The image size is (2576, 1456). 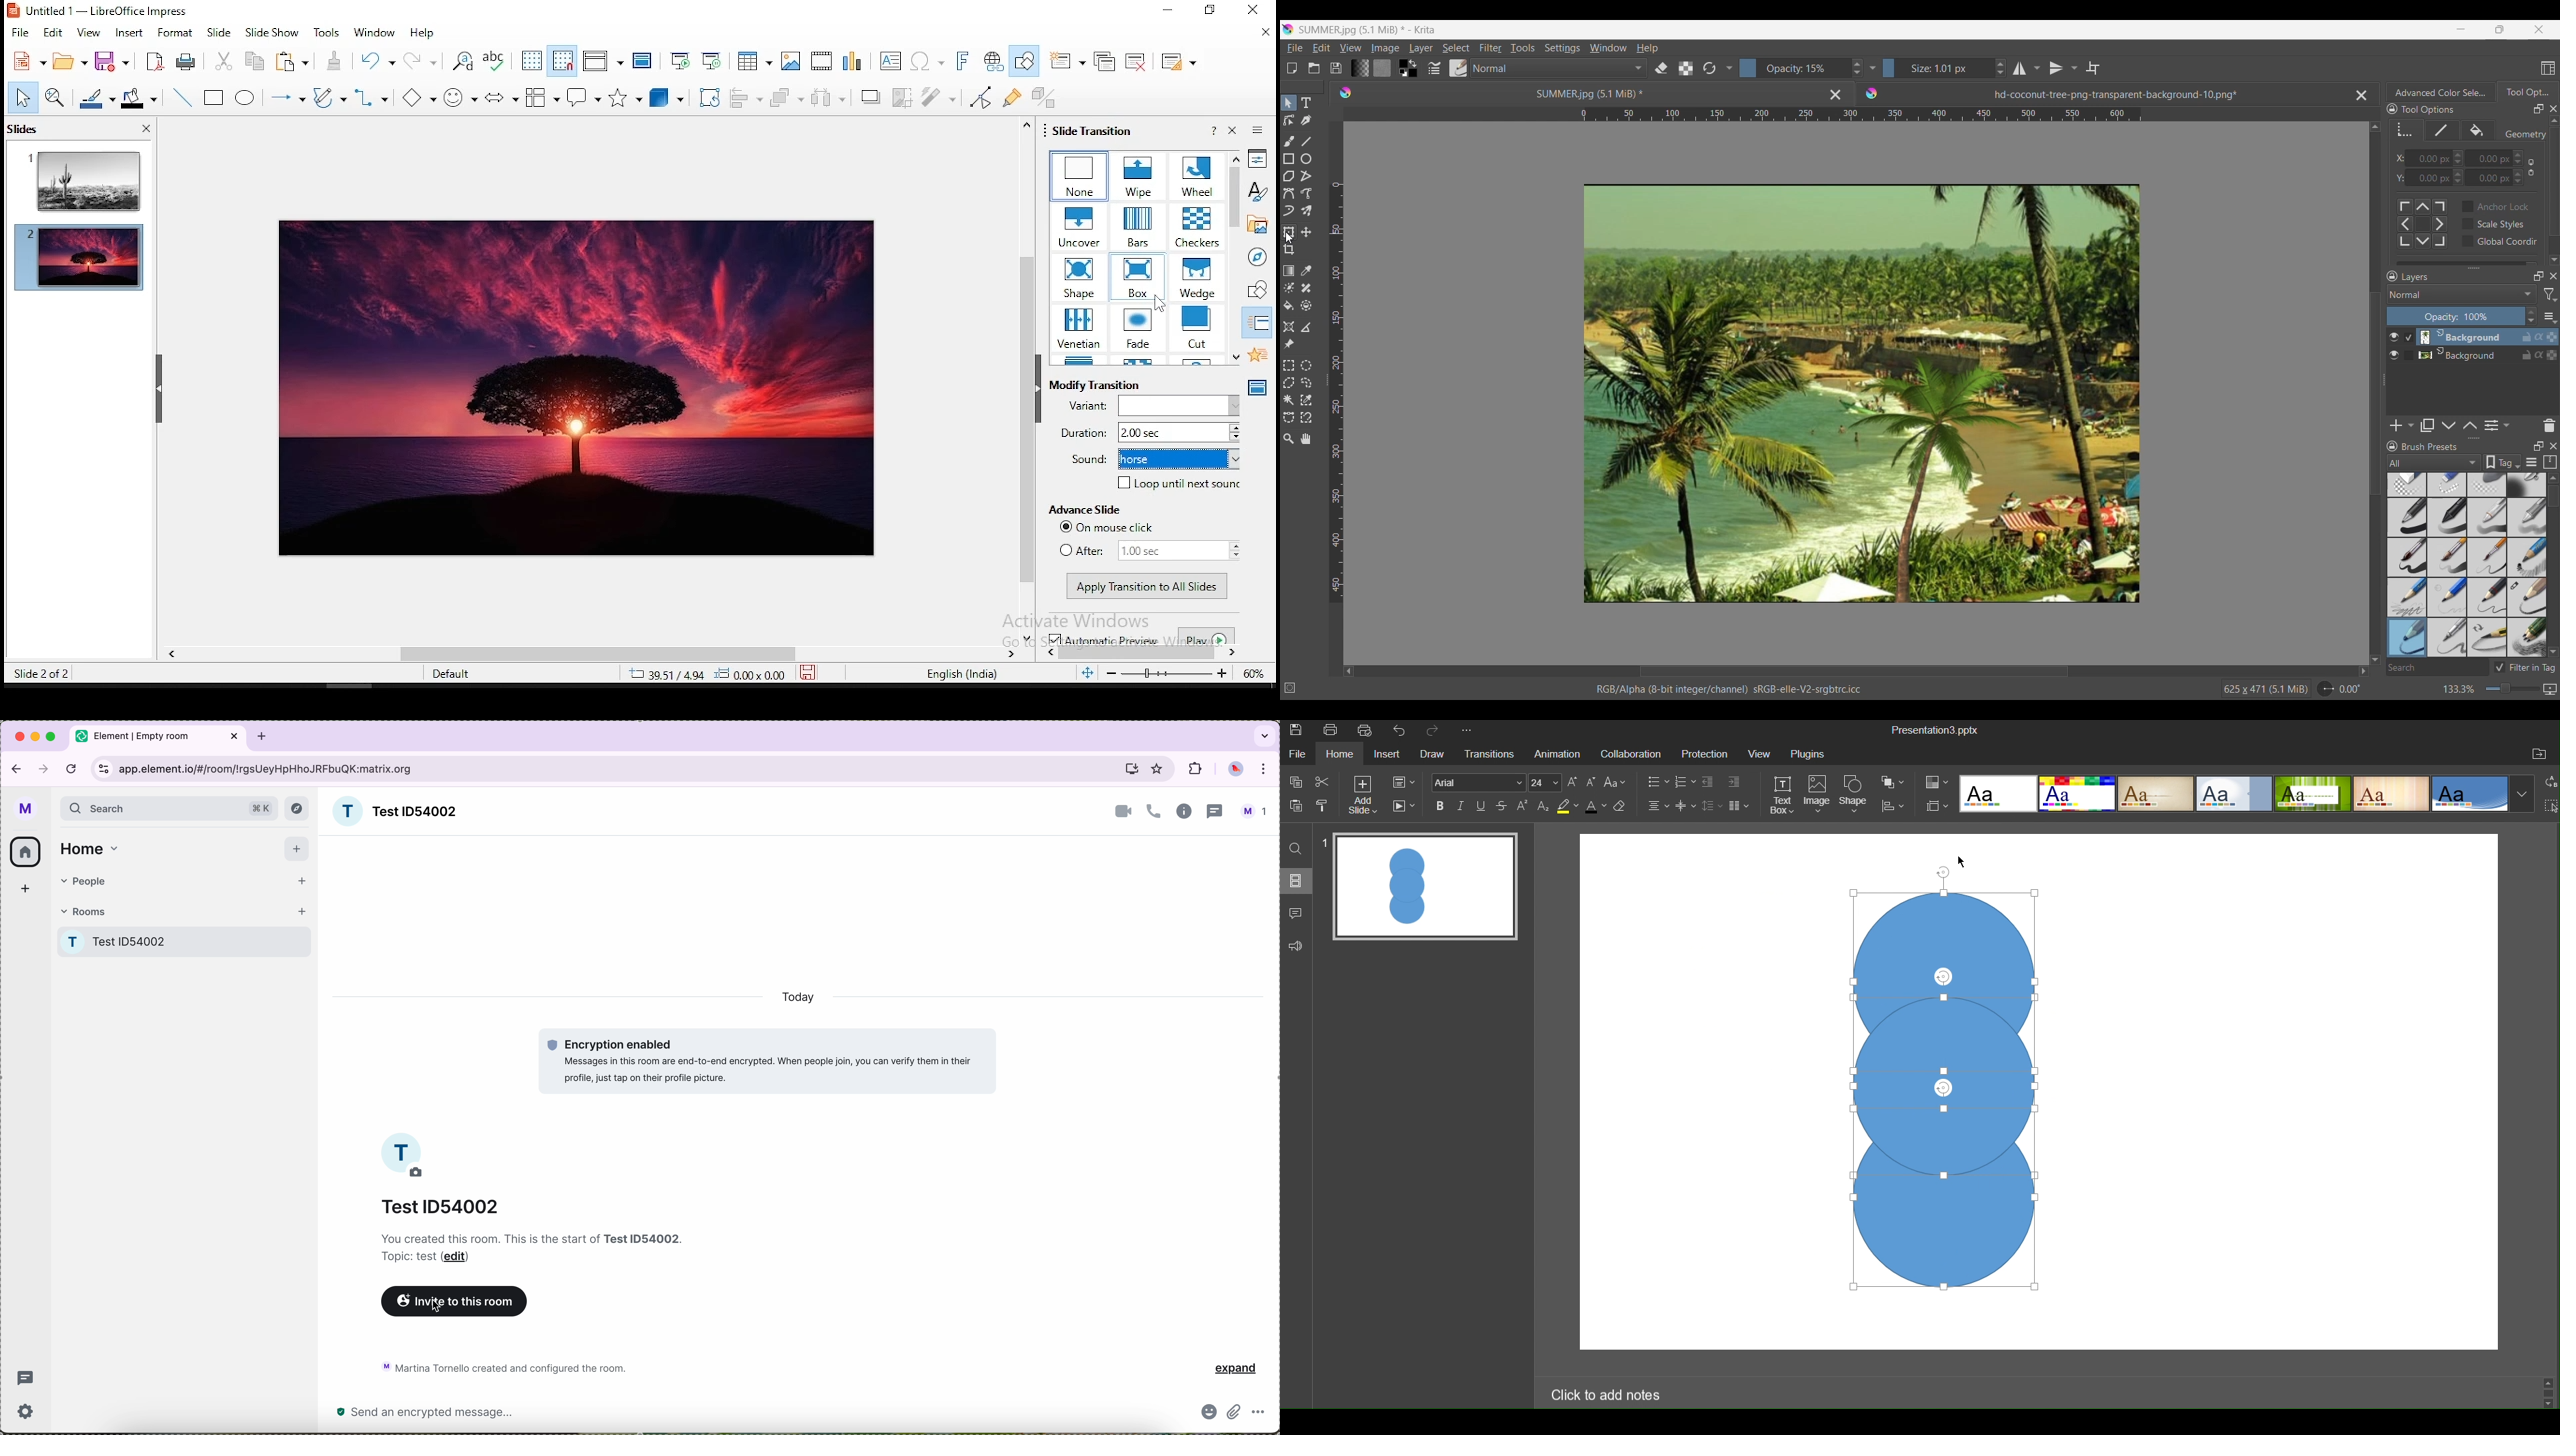 I want to click on Vertical Align, so click(x=1686, y=807).